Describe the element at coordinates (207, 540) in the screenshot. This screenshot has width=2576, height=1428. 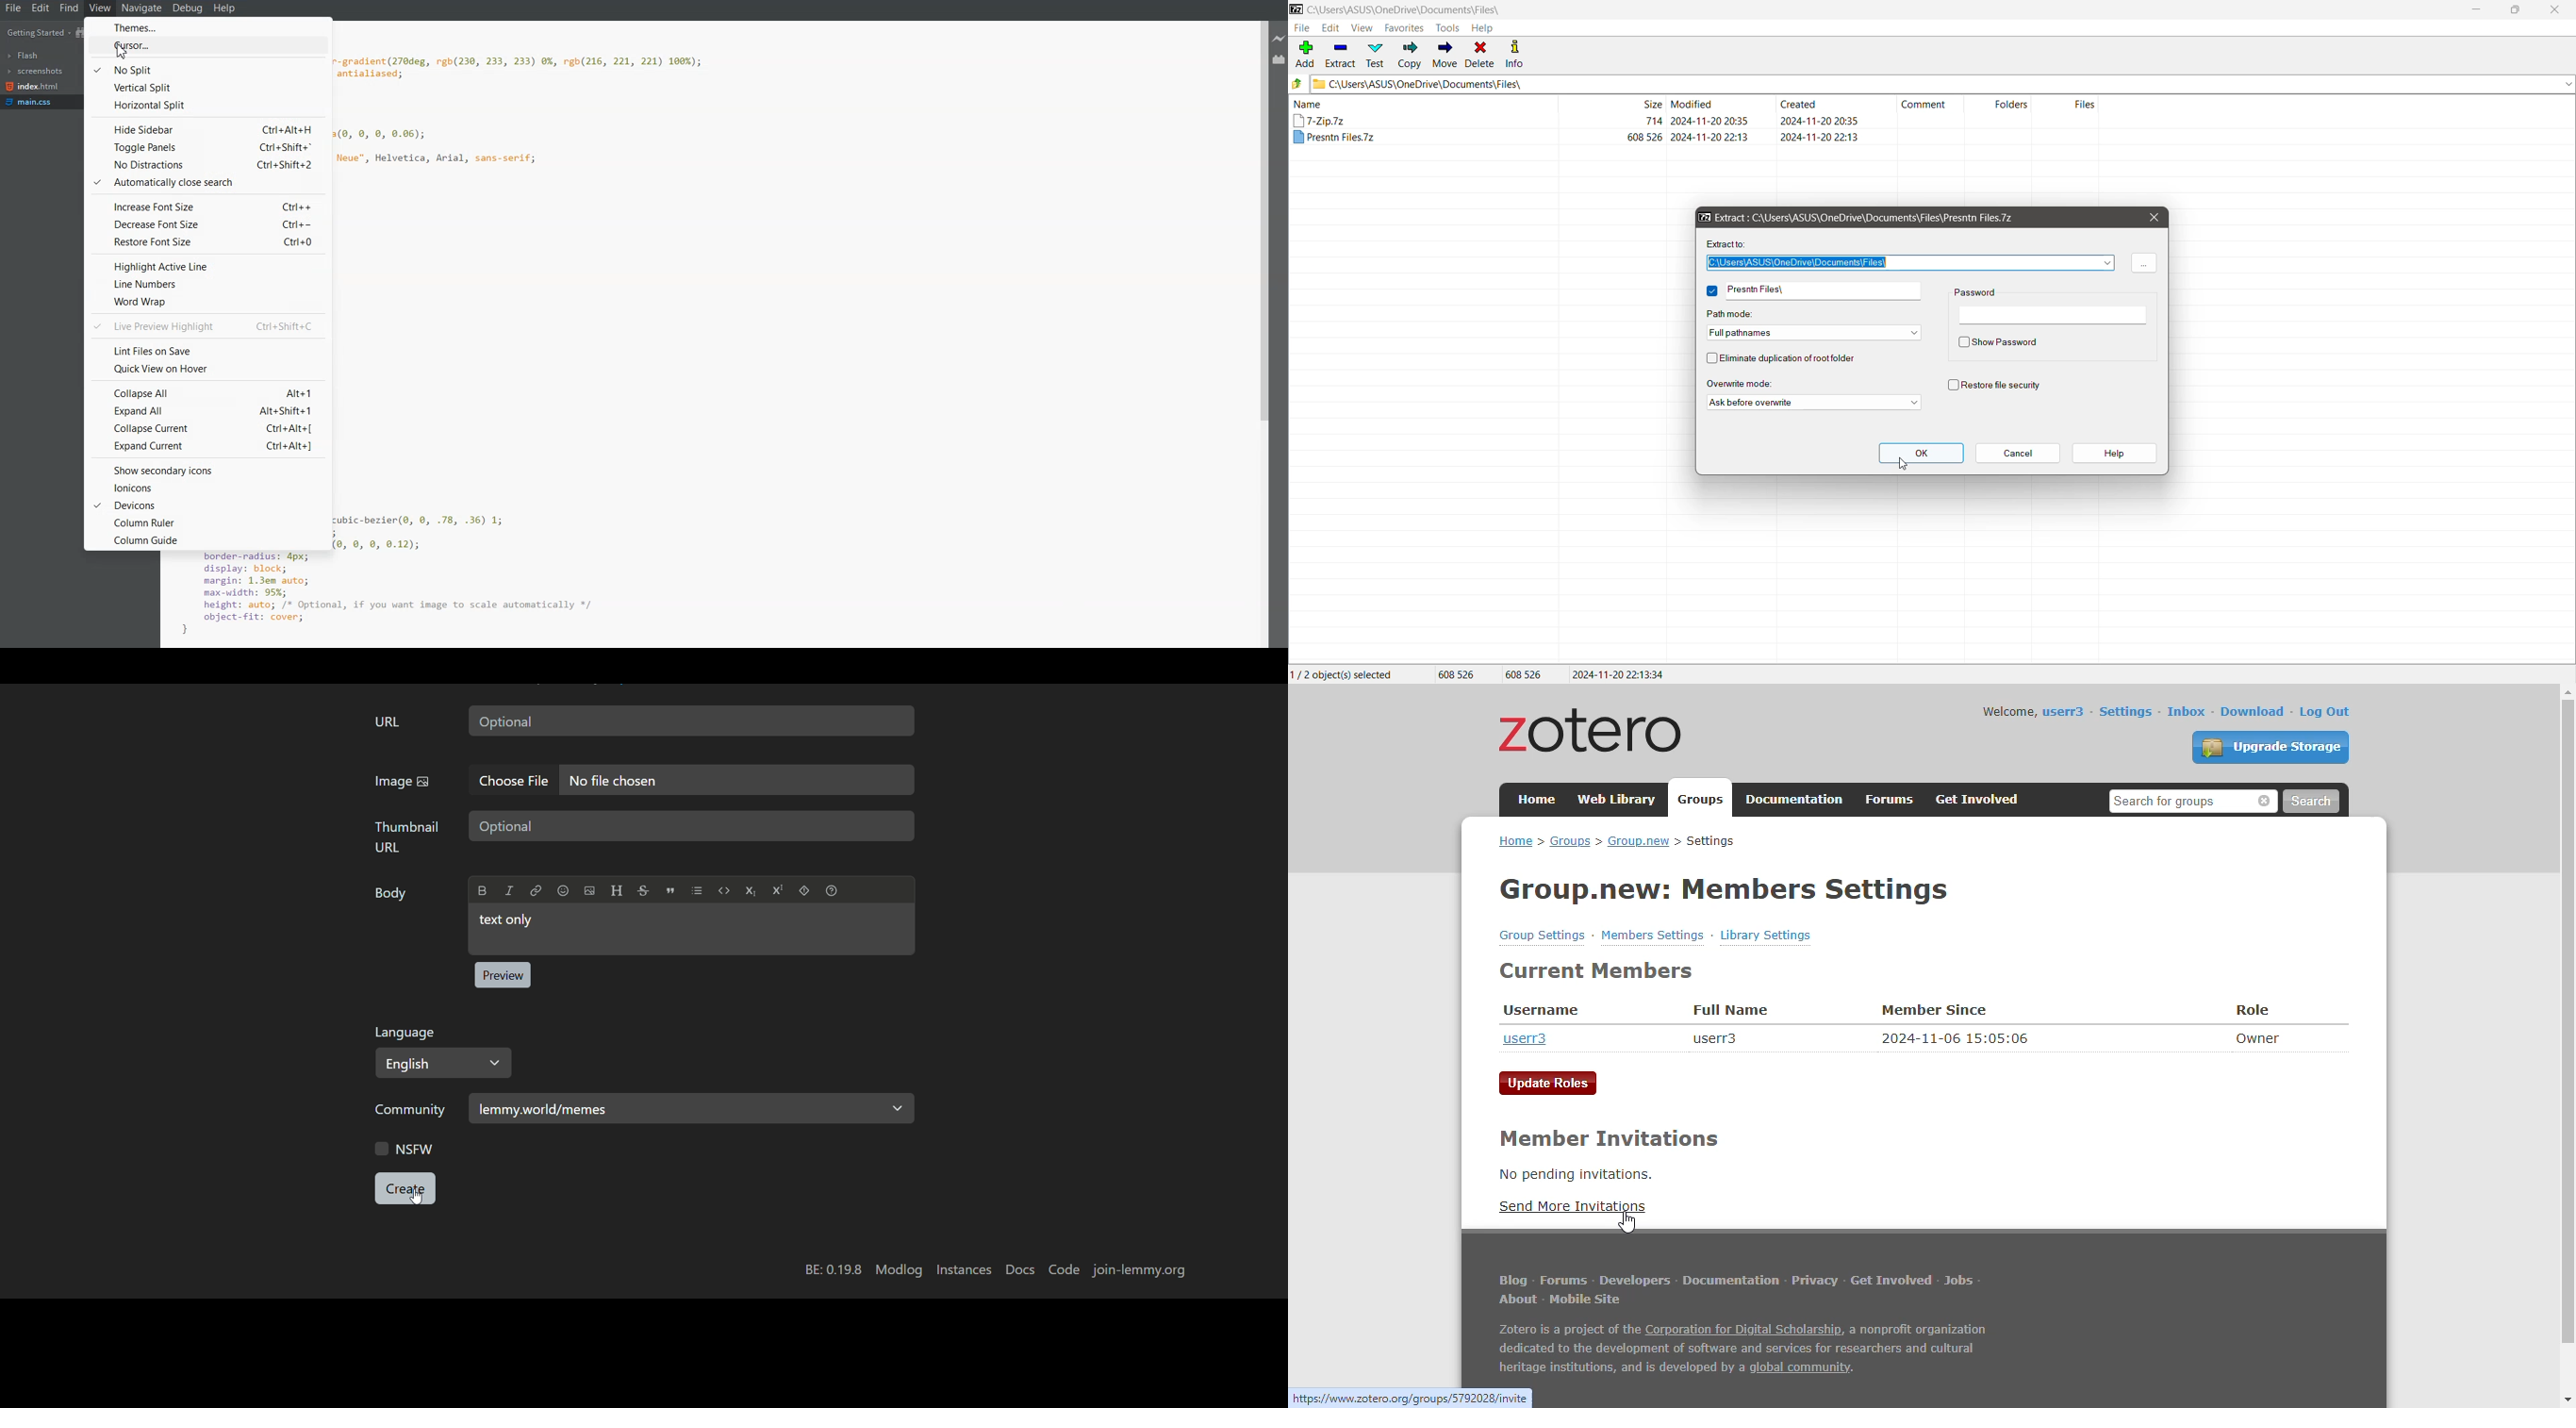
I see `Column Guide` at that location.